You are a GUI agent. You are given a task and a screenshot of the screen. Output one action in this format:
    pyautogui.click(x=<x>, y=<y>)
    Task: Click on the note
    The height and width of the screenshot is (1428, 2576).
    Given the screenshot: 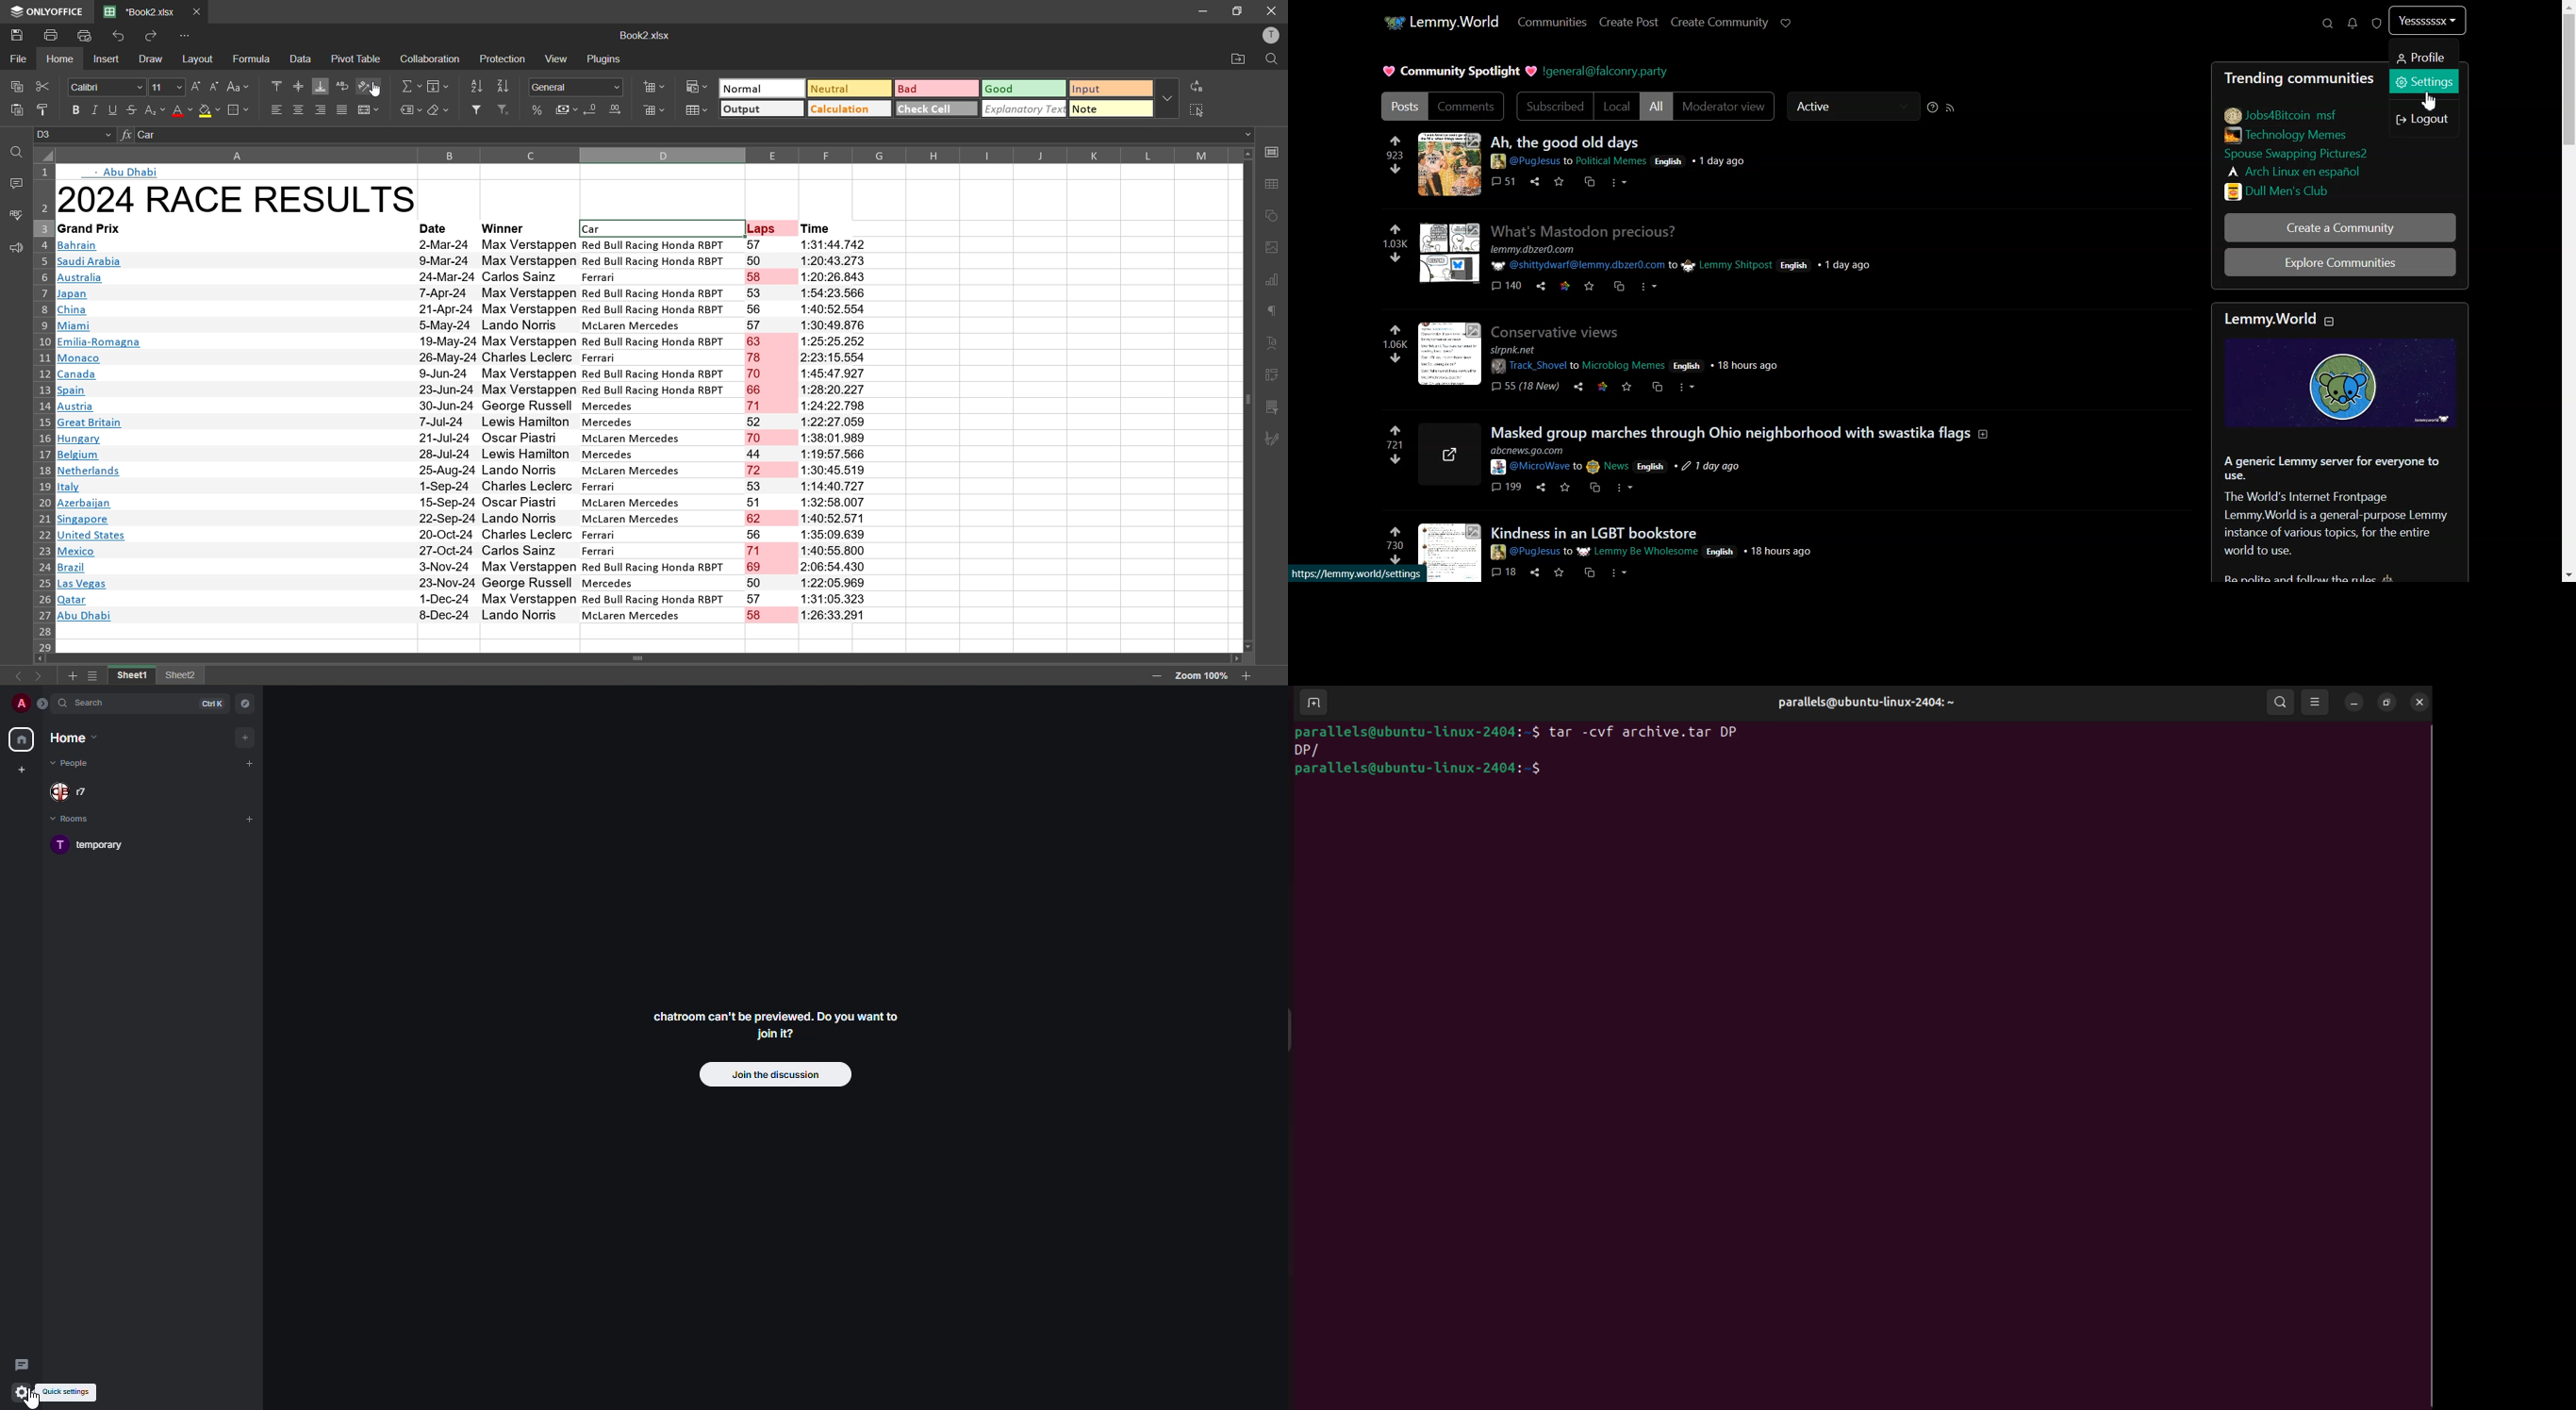 What is the action you would take?
    pyautogui.click(x=1111, y=109)
    